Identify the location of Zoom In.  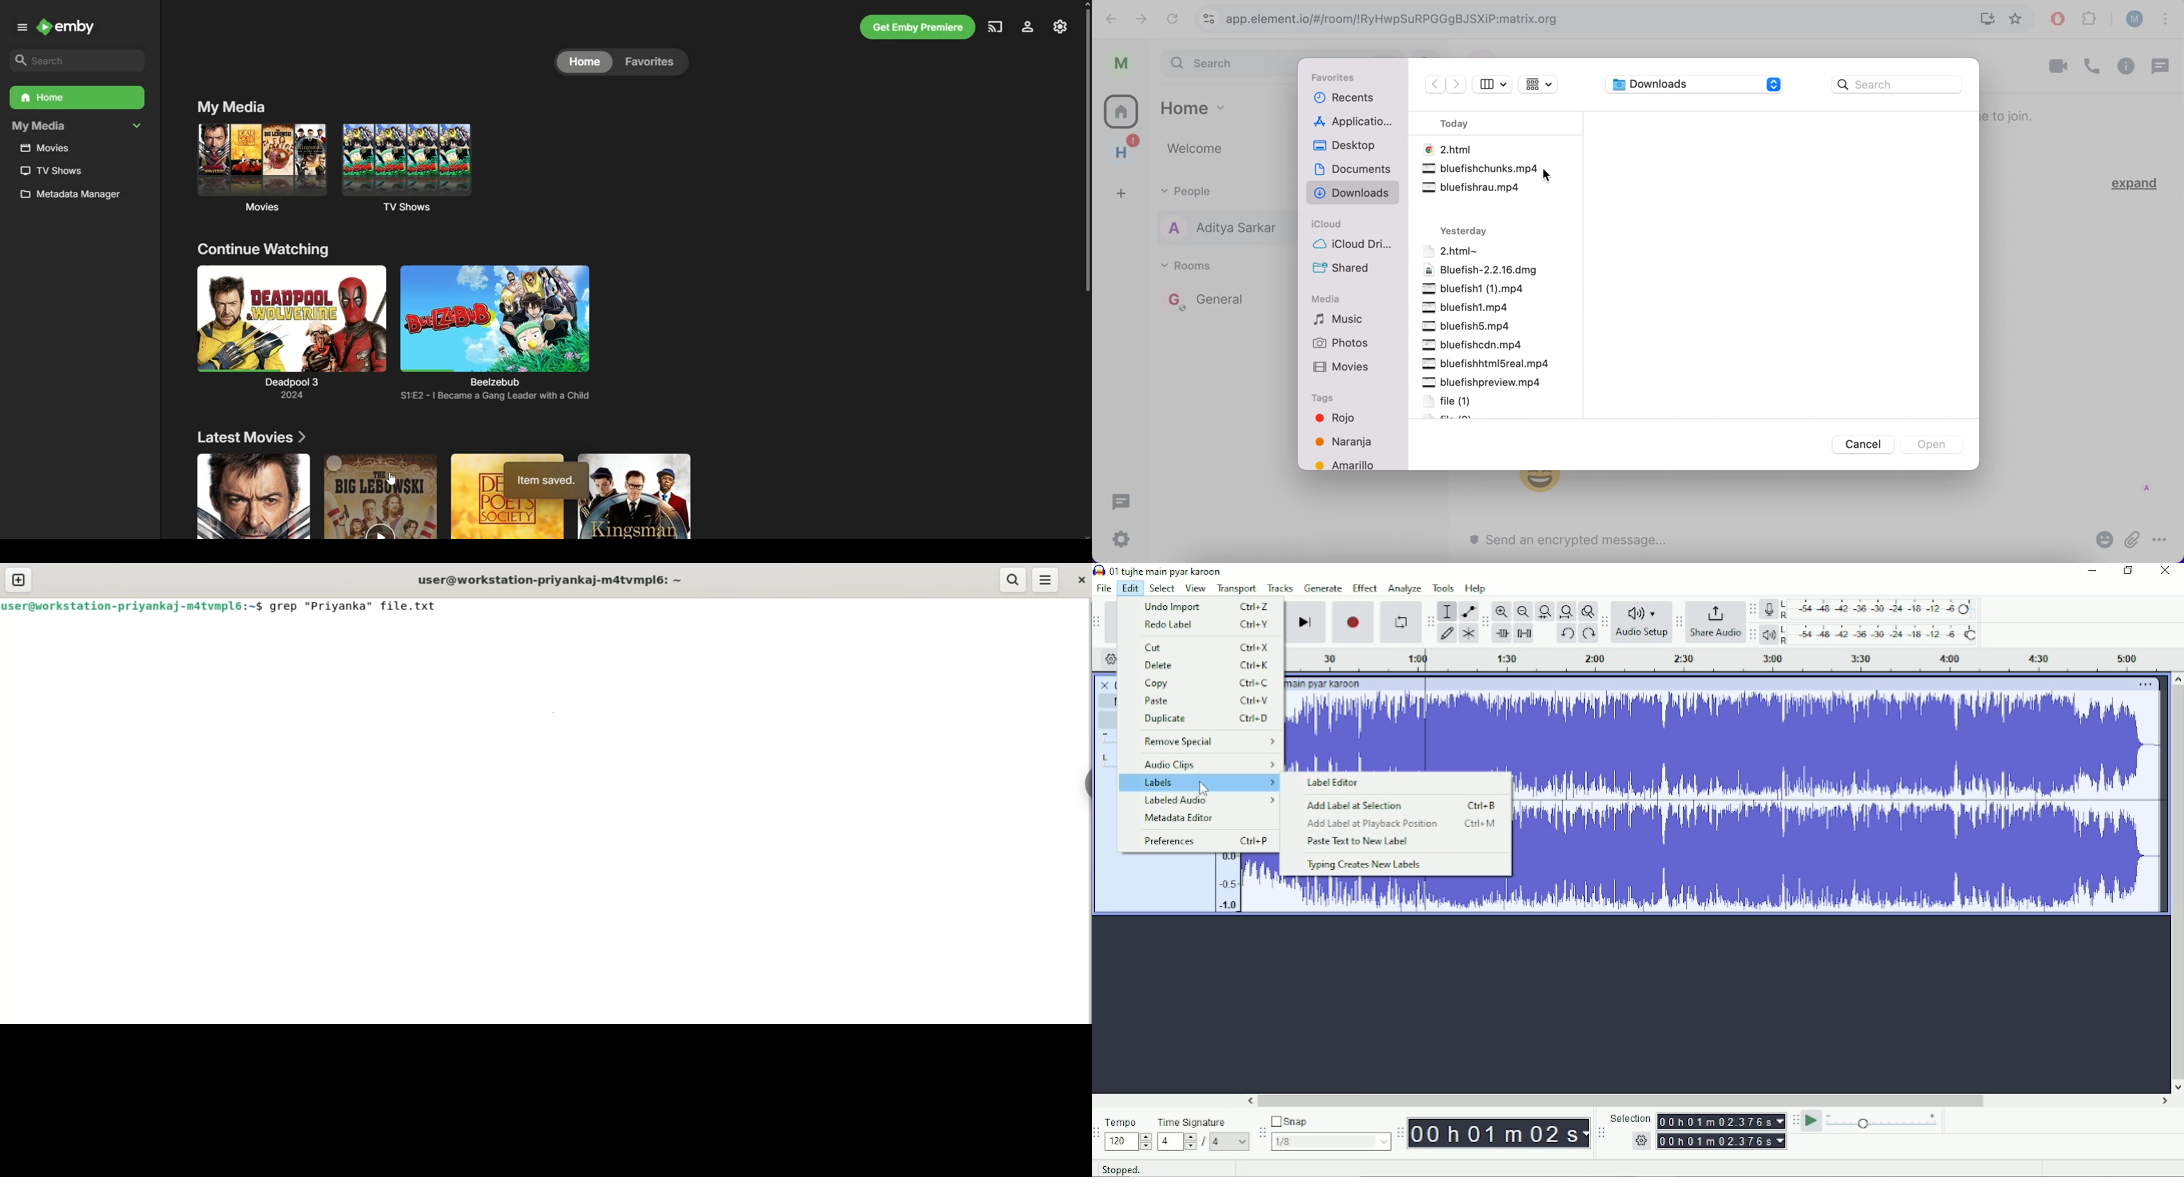
(1502, 612).